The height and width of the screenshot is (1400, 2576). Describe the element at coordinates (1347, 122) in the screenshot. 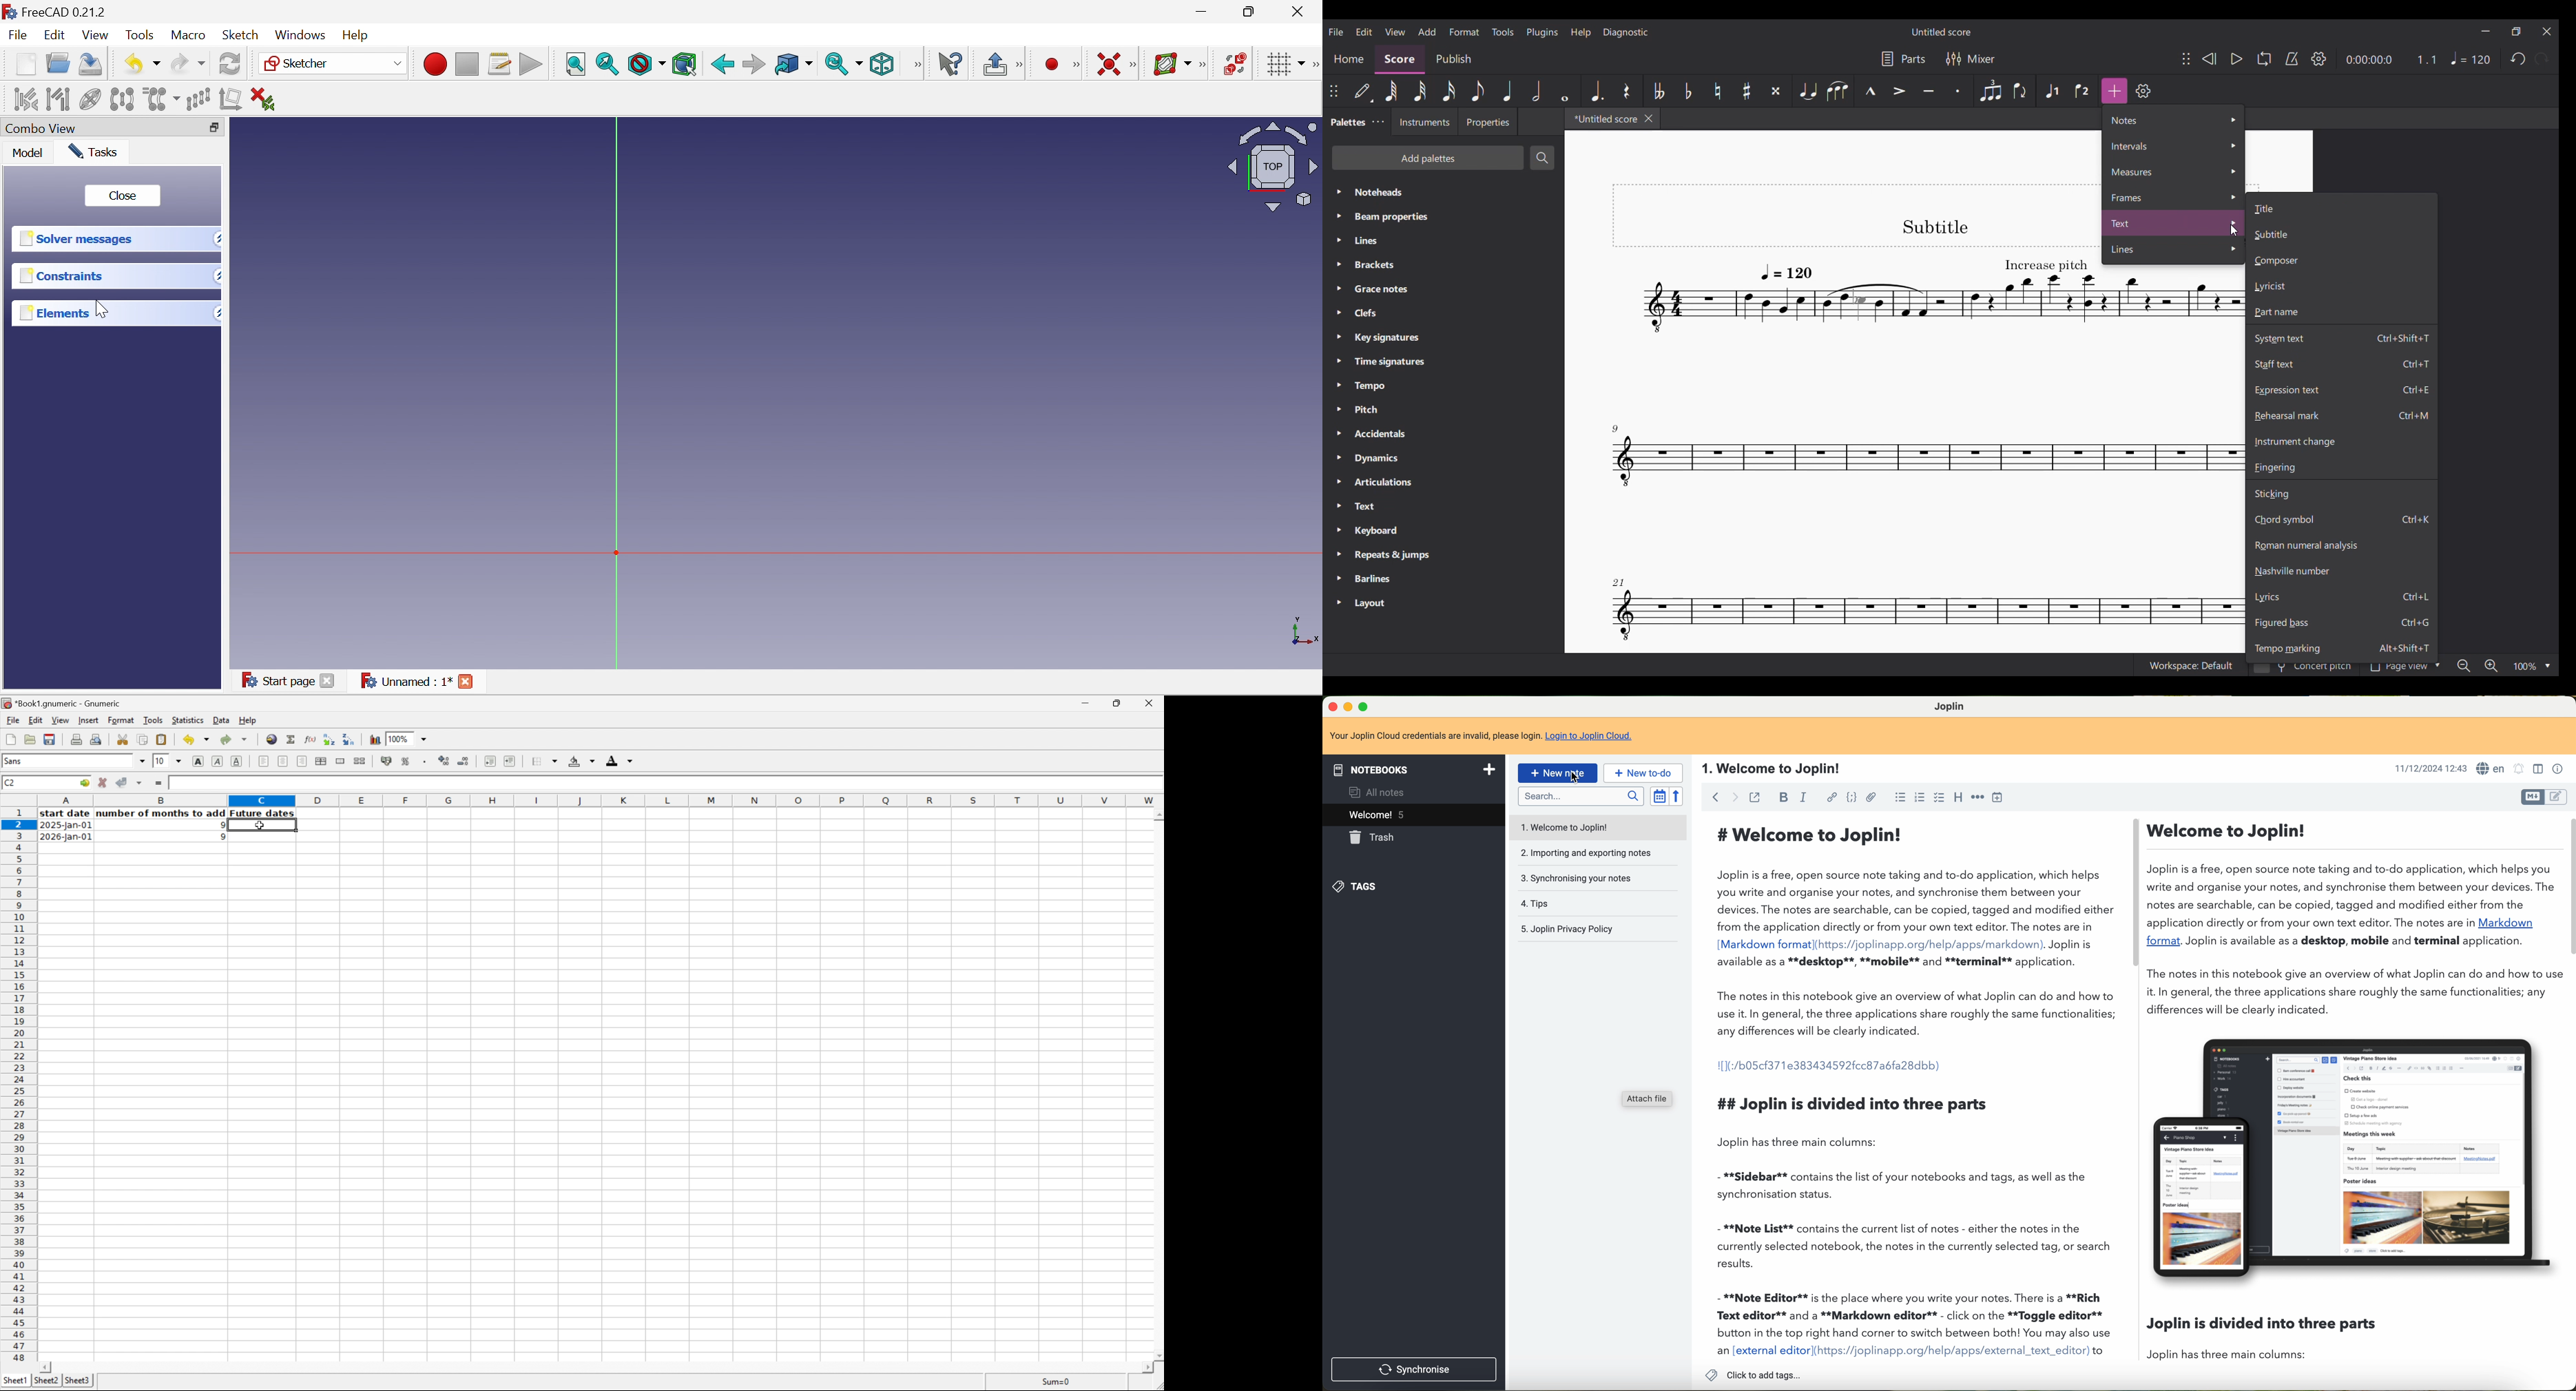

I see `Palettes, current tab` at that location.